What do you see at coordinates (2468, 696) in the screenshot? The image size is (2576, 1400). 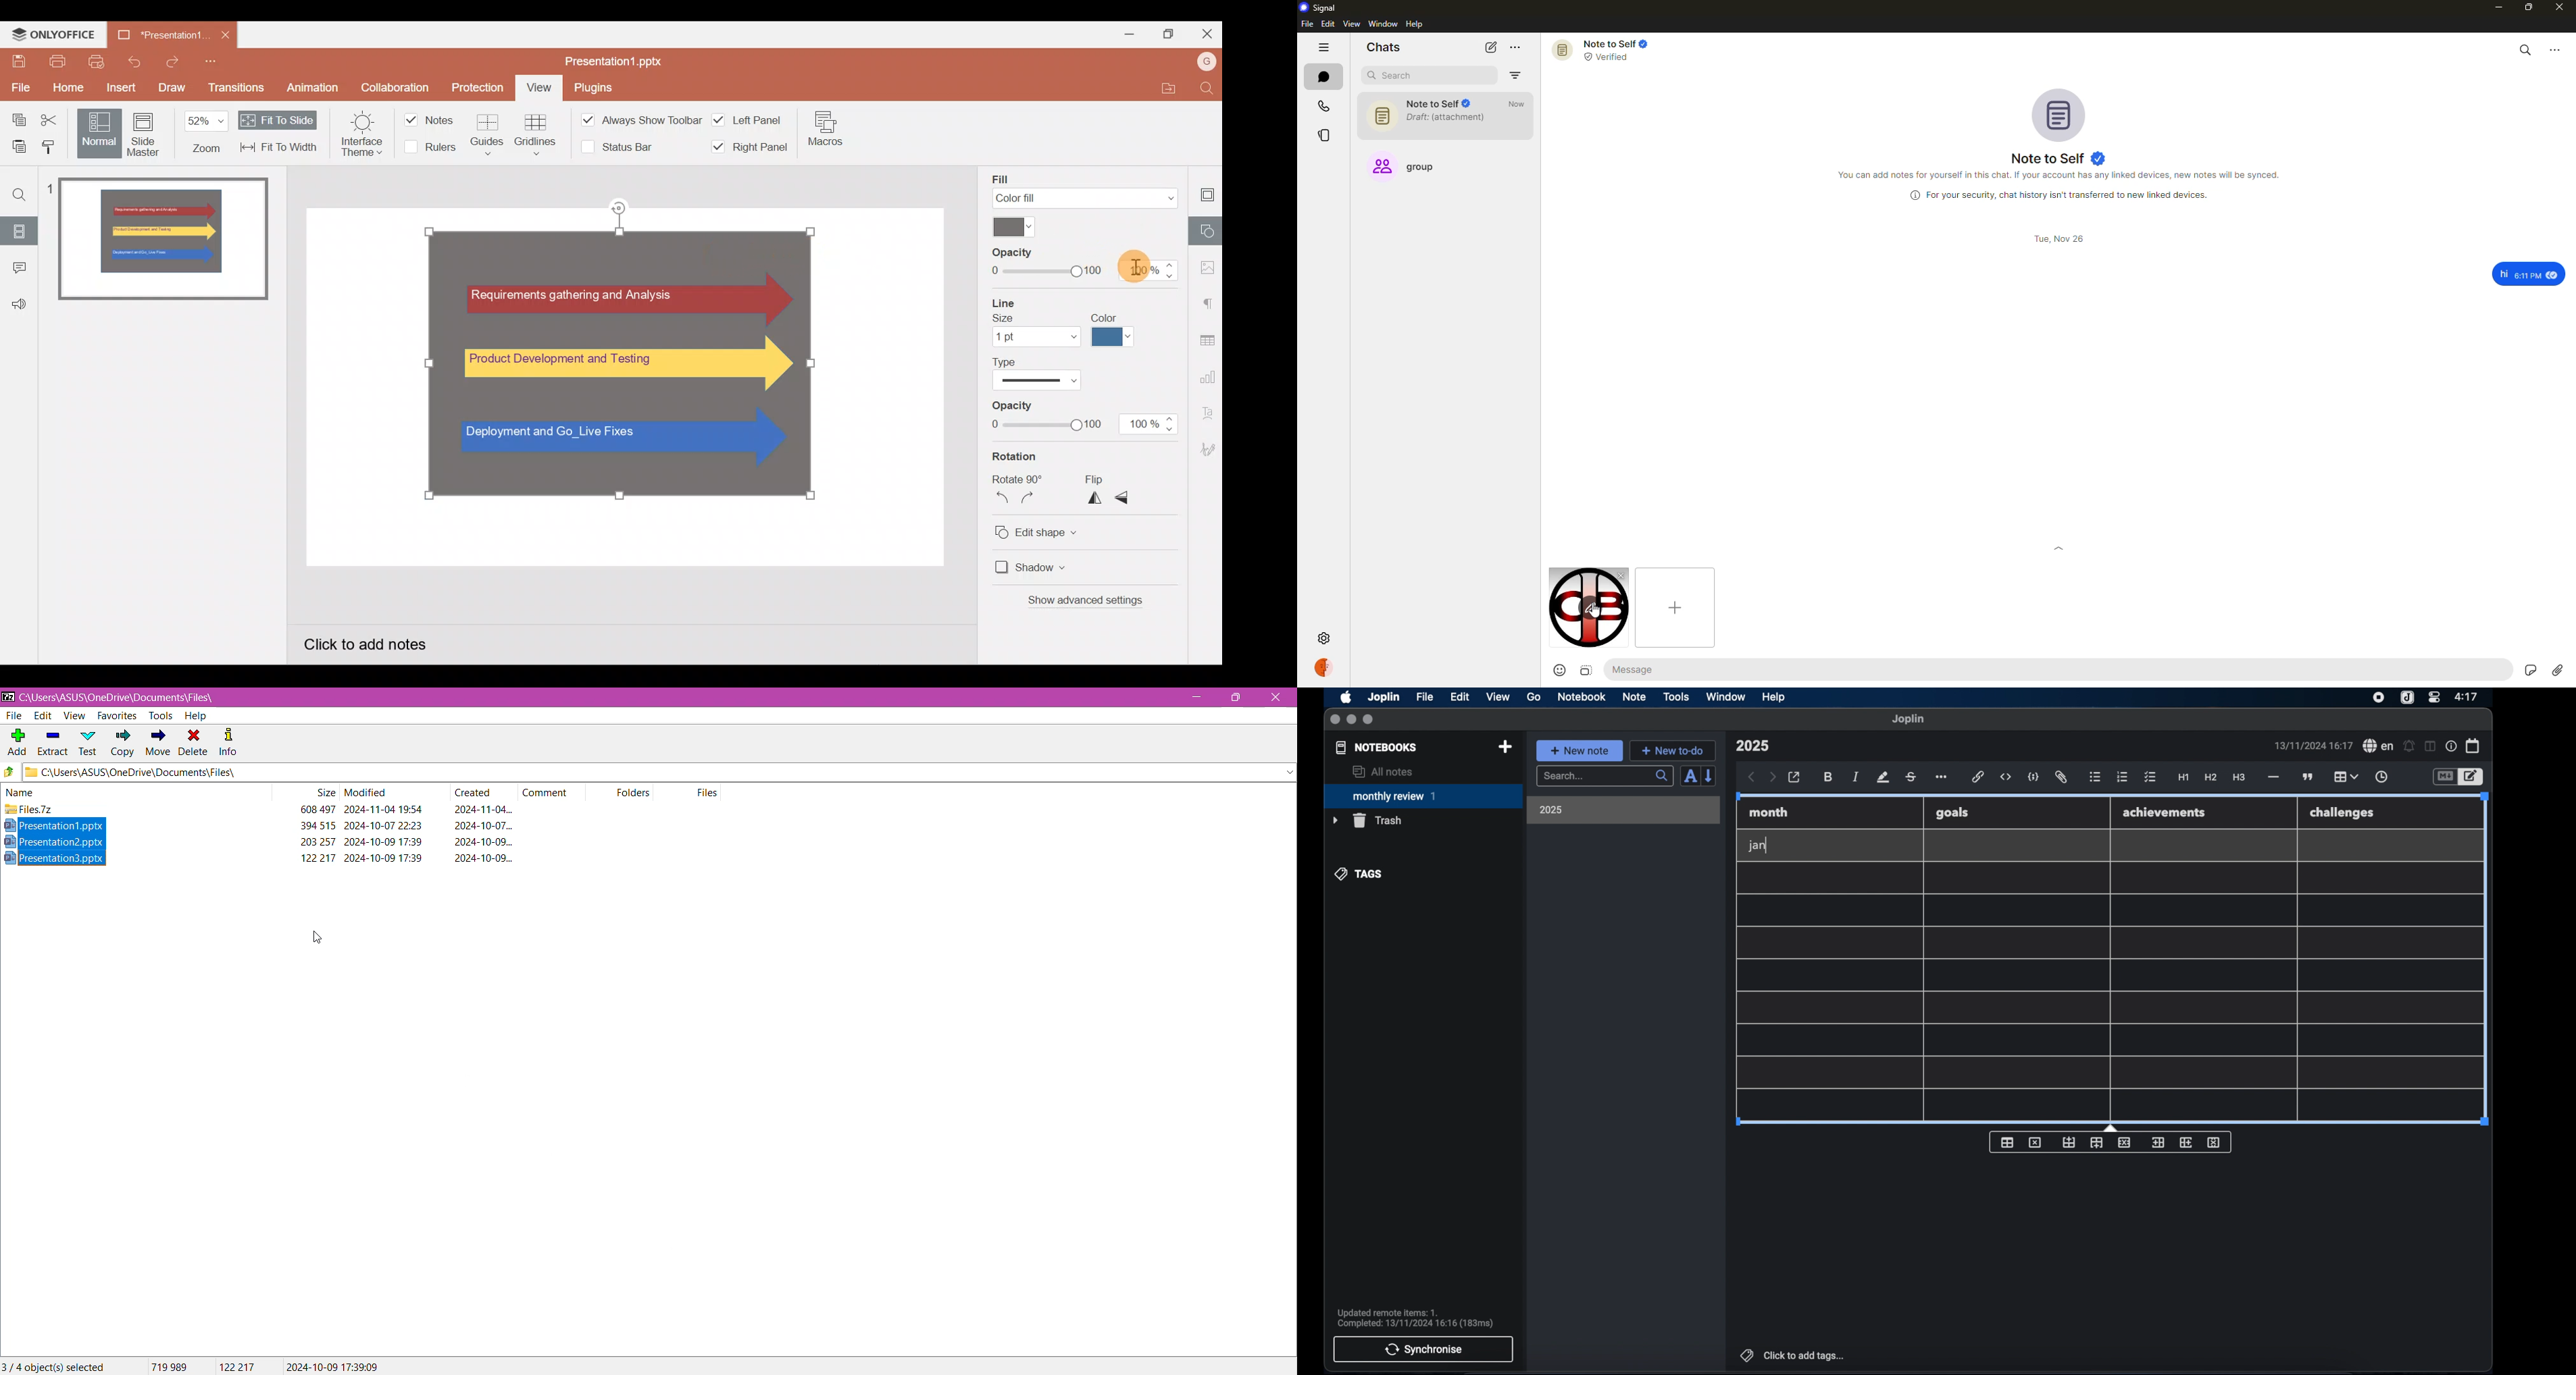 I see `time` at bounding box center [2468, 696].